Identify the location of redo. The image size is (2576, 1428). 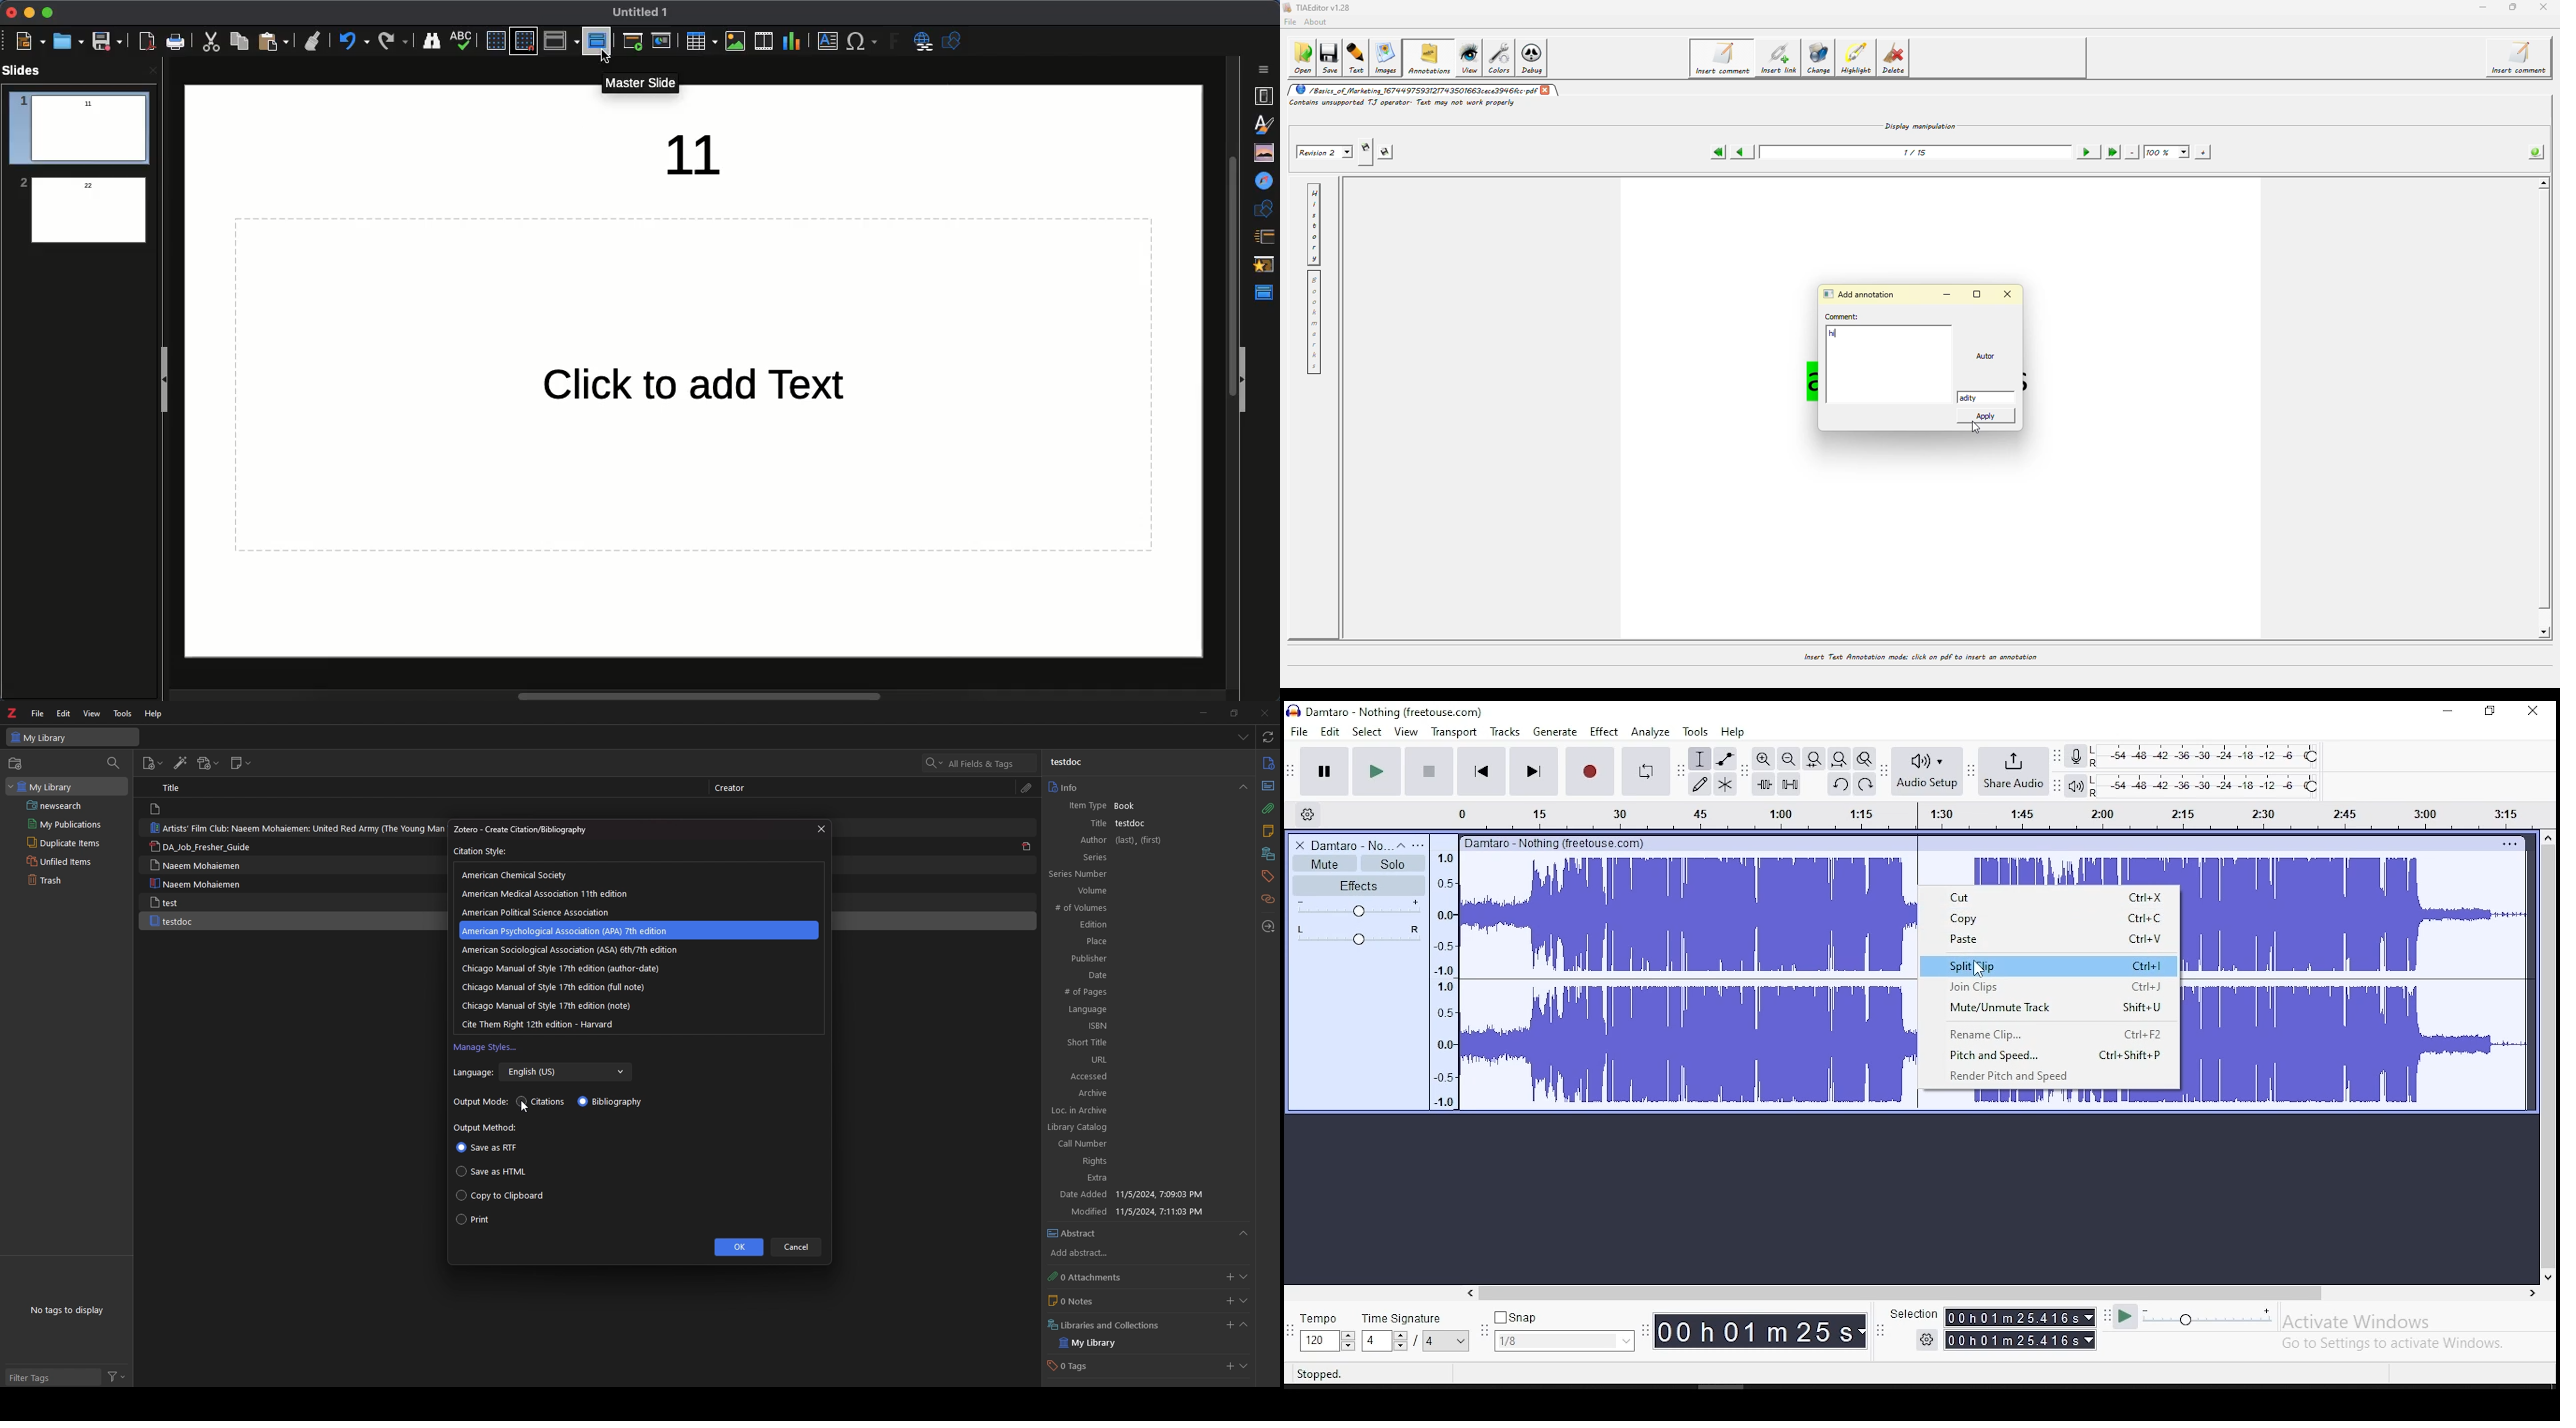
(1864, 784).